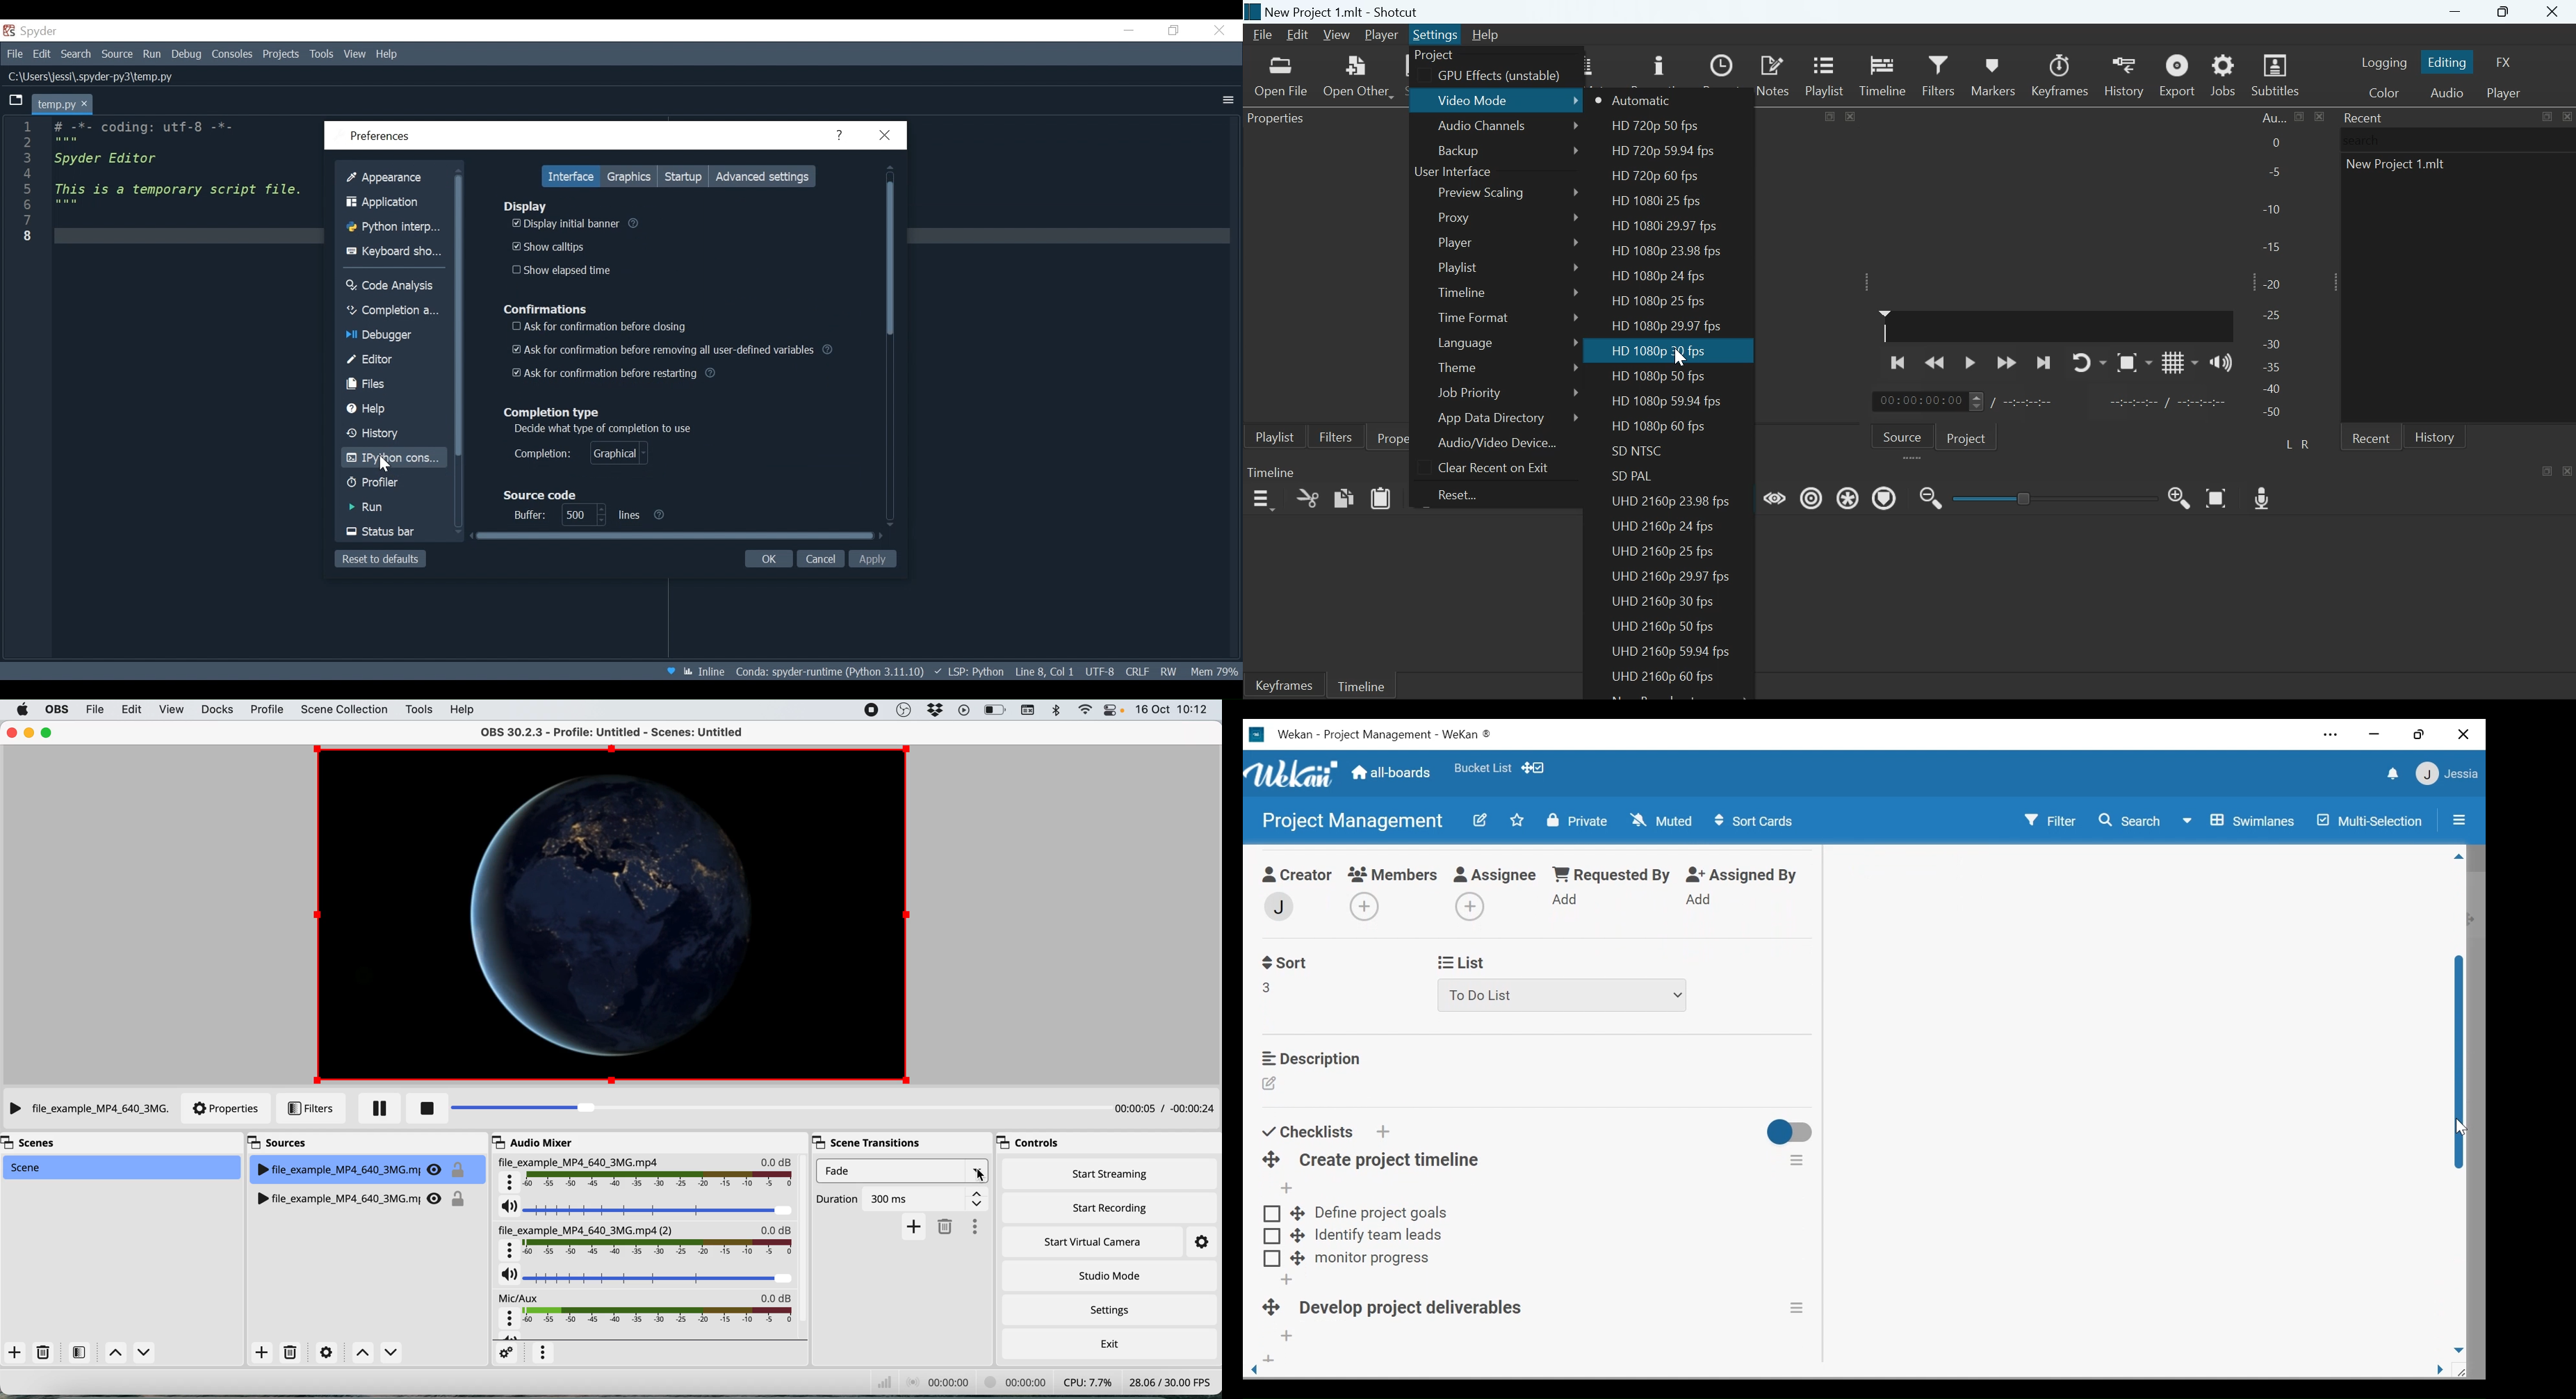  Describe the element at coordinates (367, 1171) in the screenshot. I see ` file_example_MP4_640_3MG.mj` at that location.